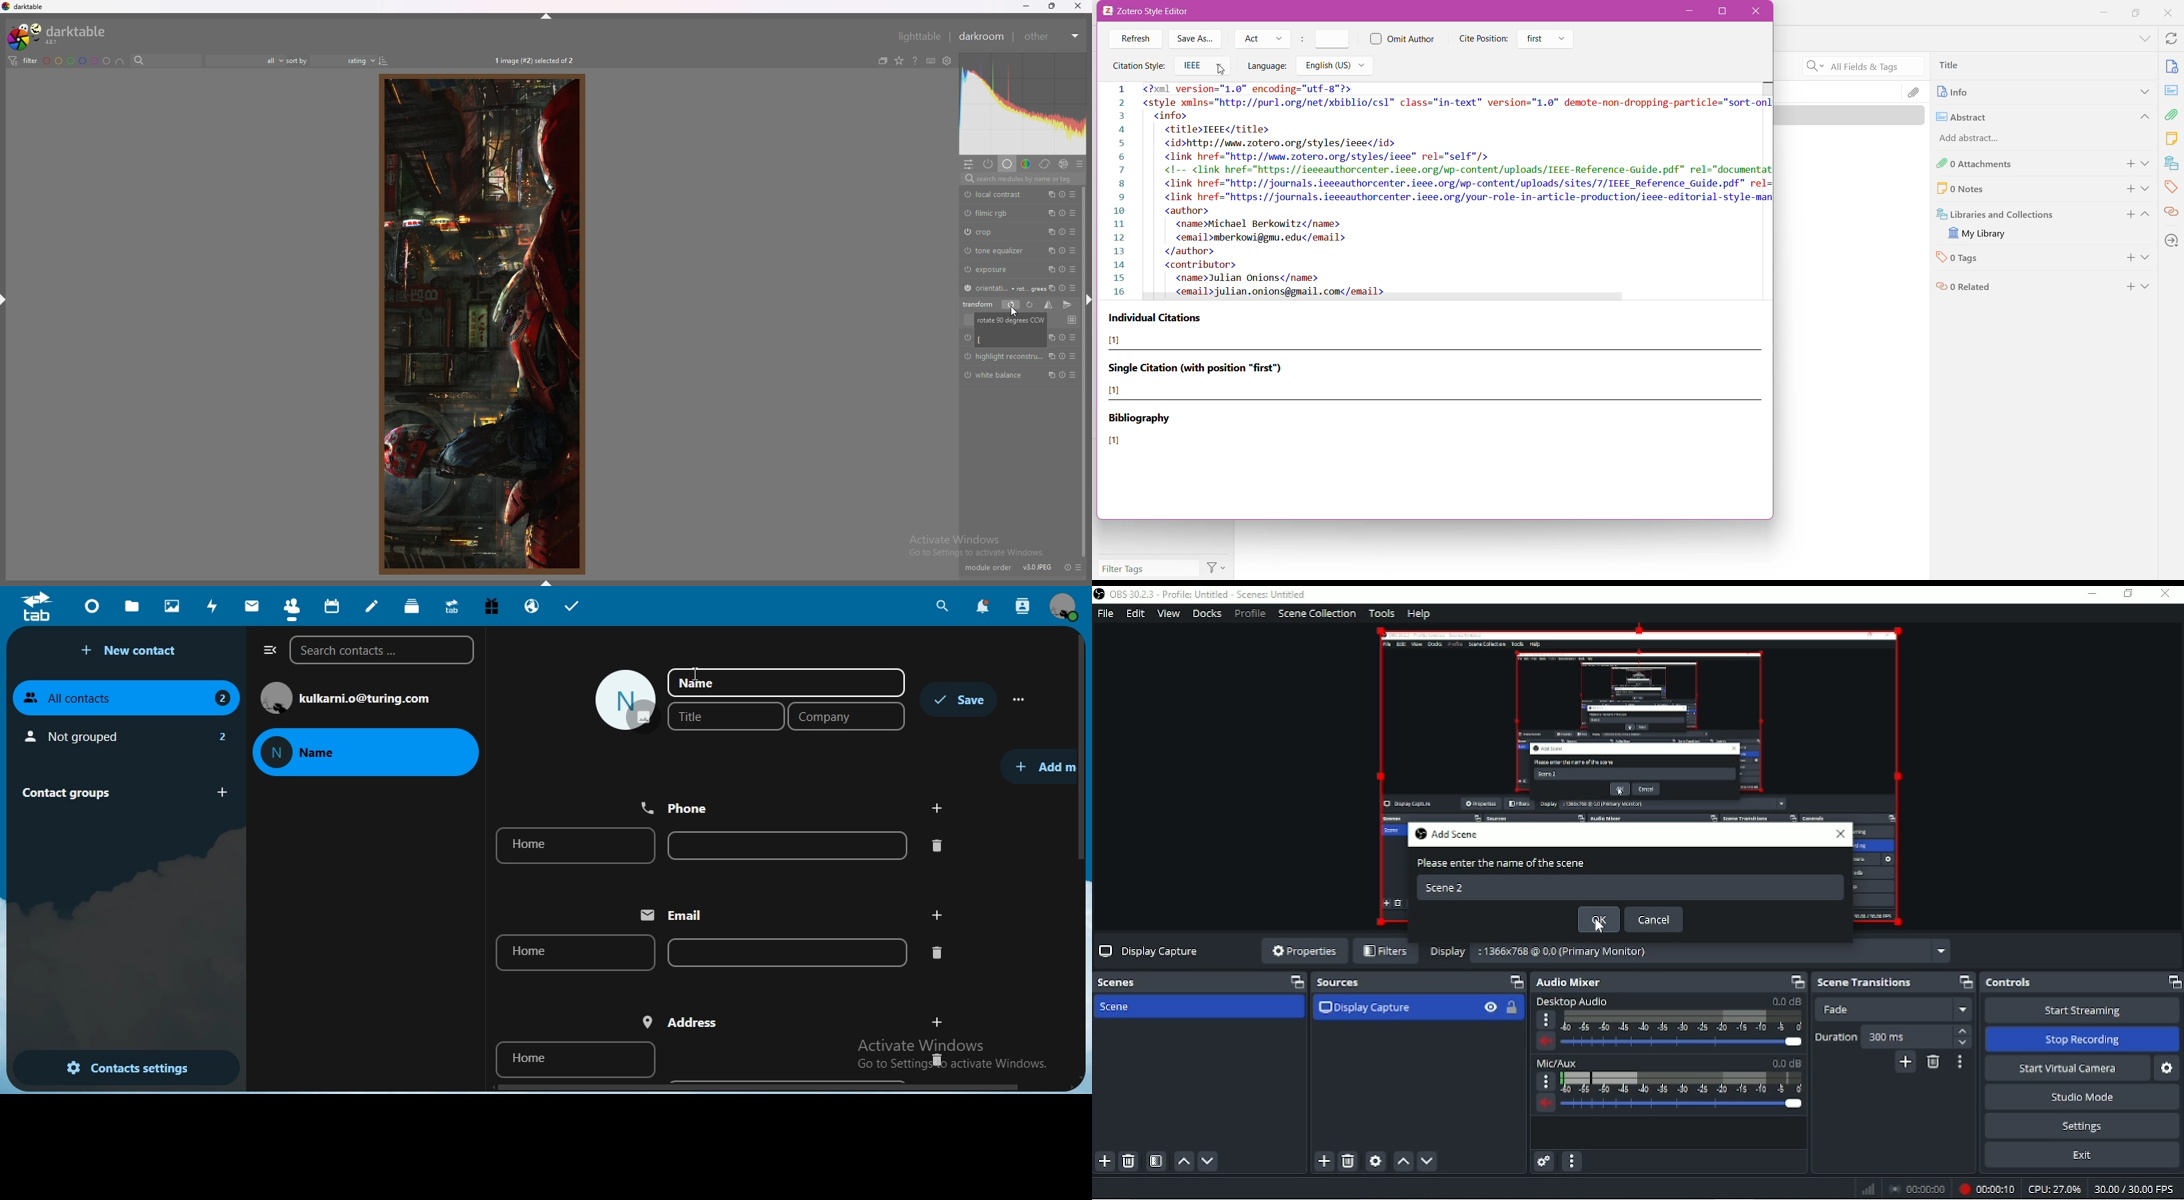  I want to click on Desktop Audio, so click(1571, 1003).